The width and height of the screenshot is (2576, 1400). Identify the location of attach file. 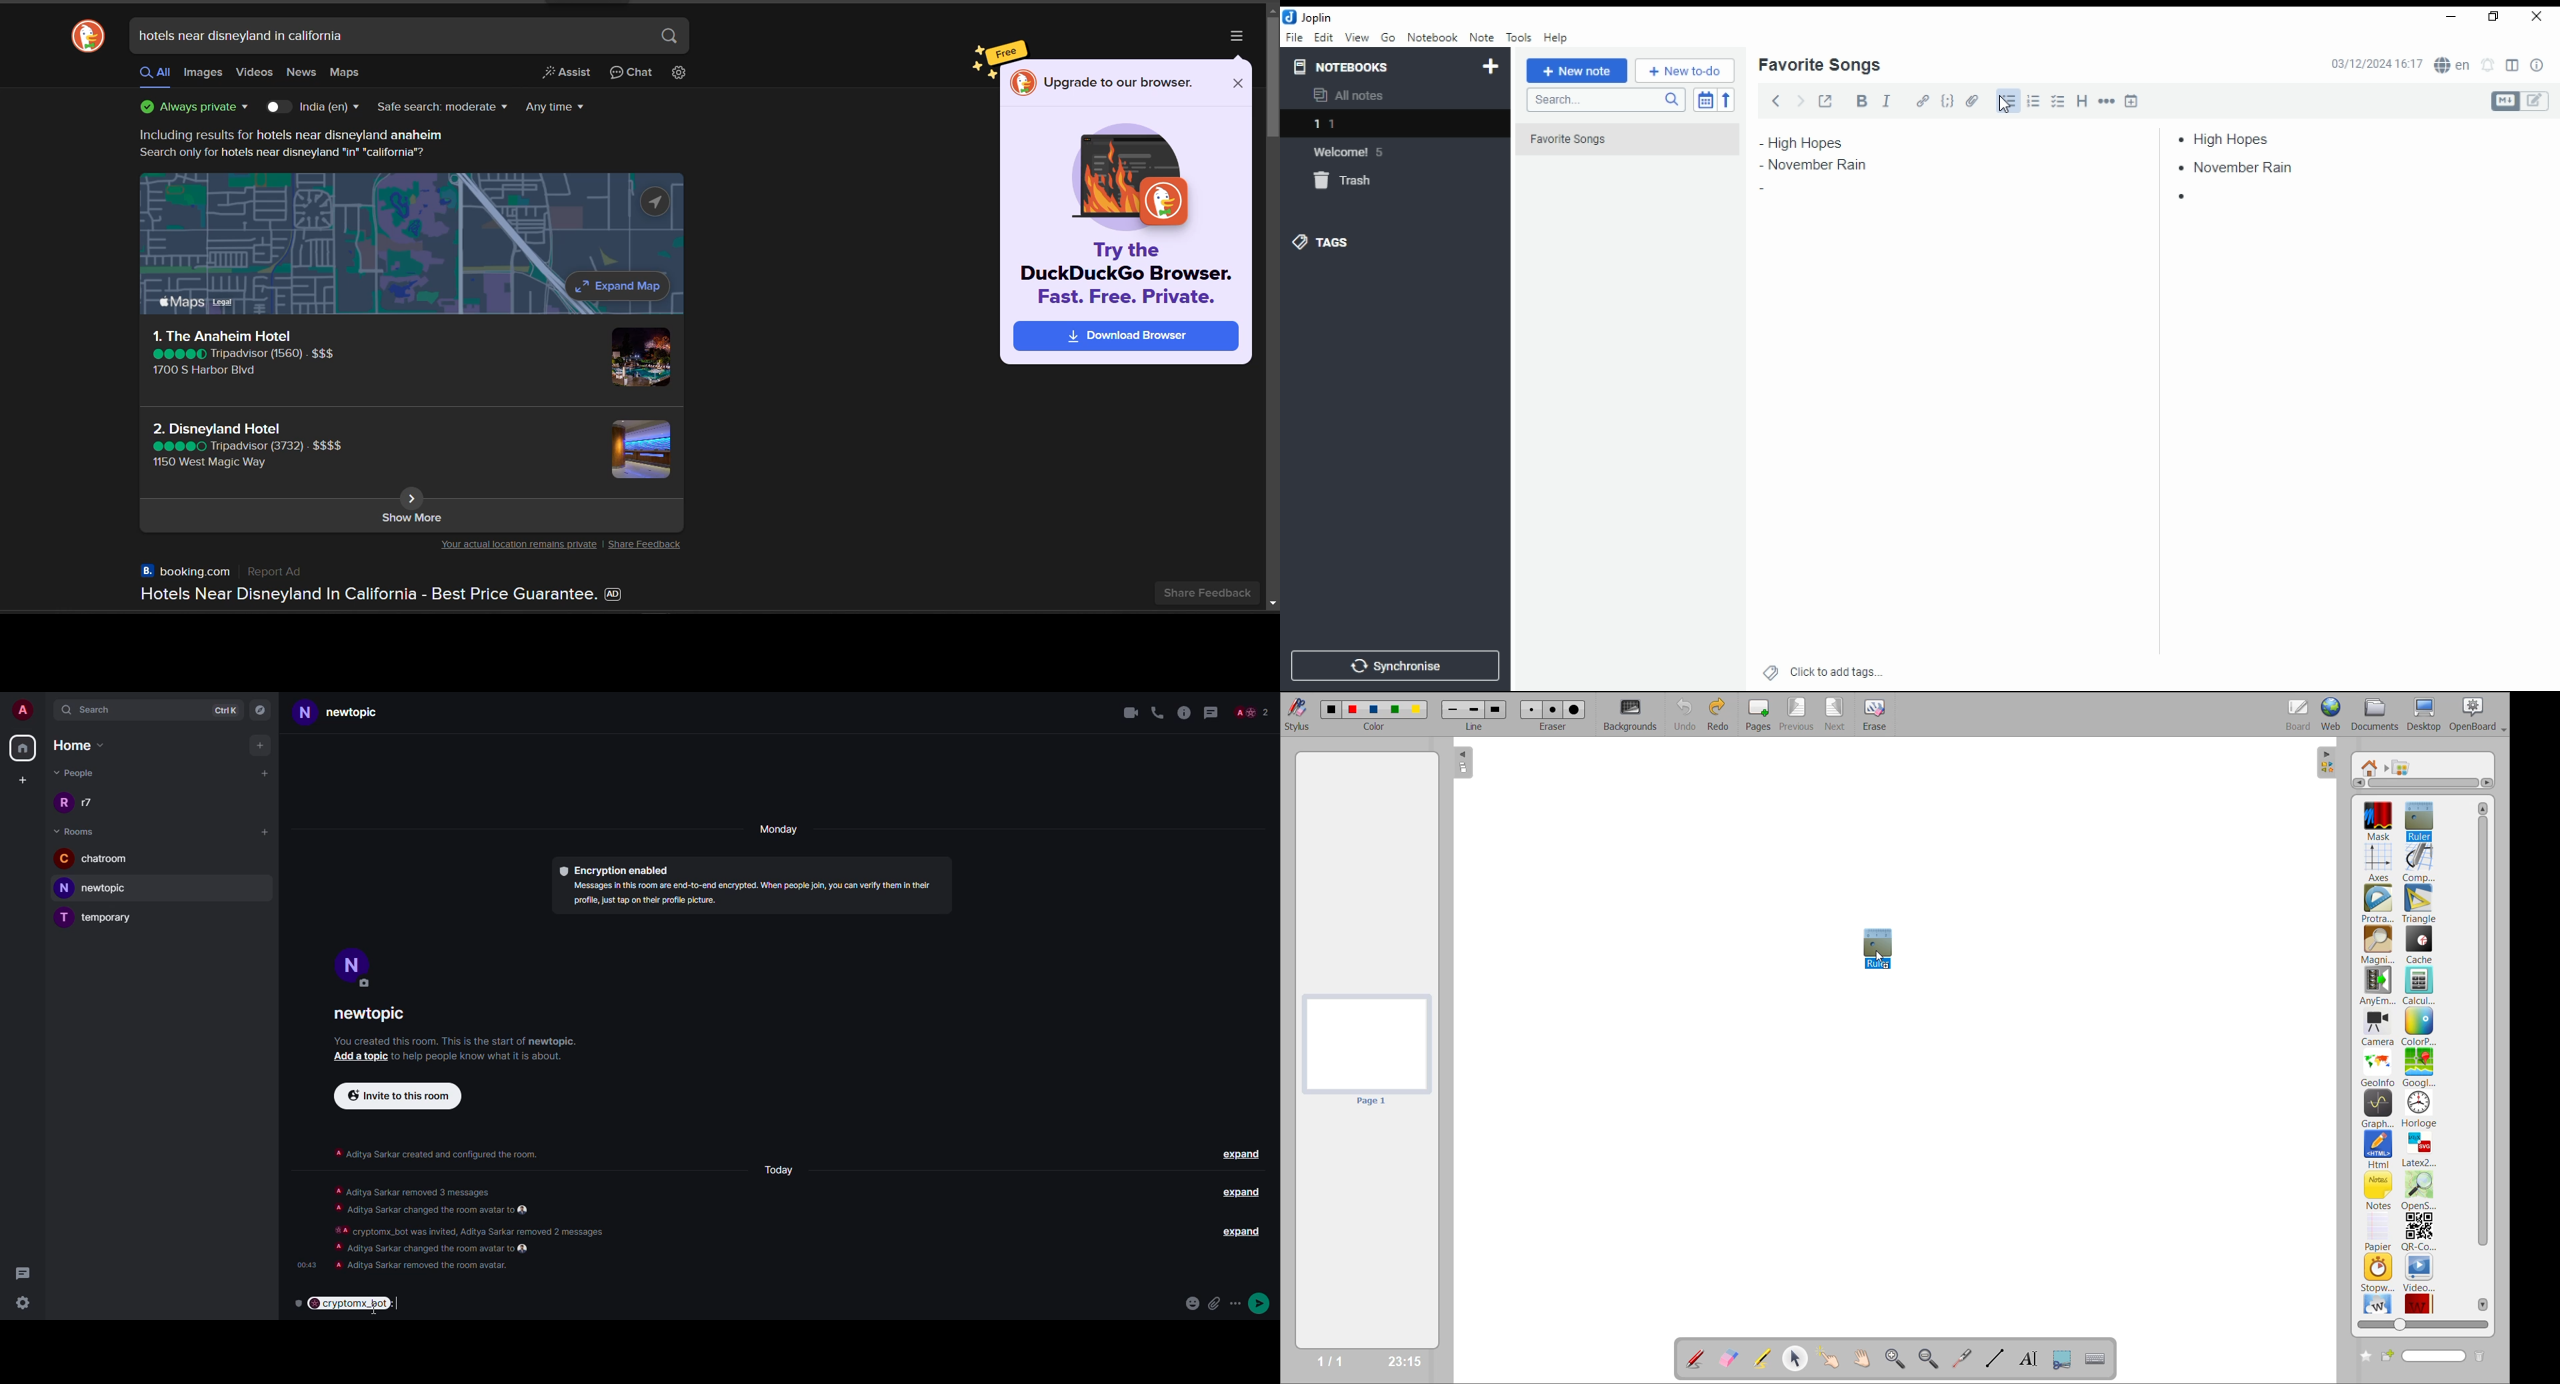
(1973, 100).